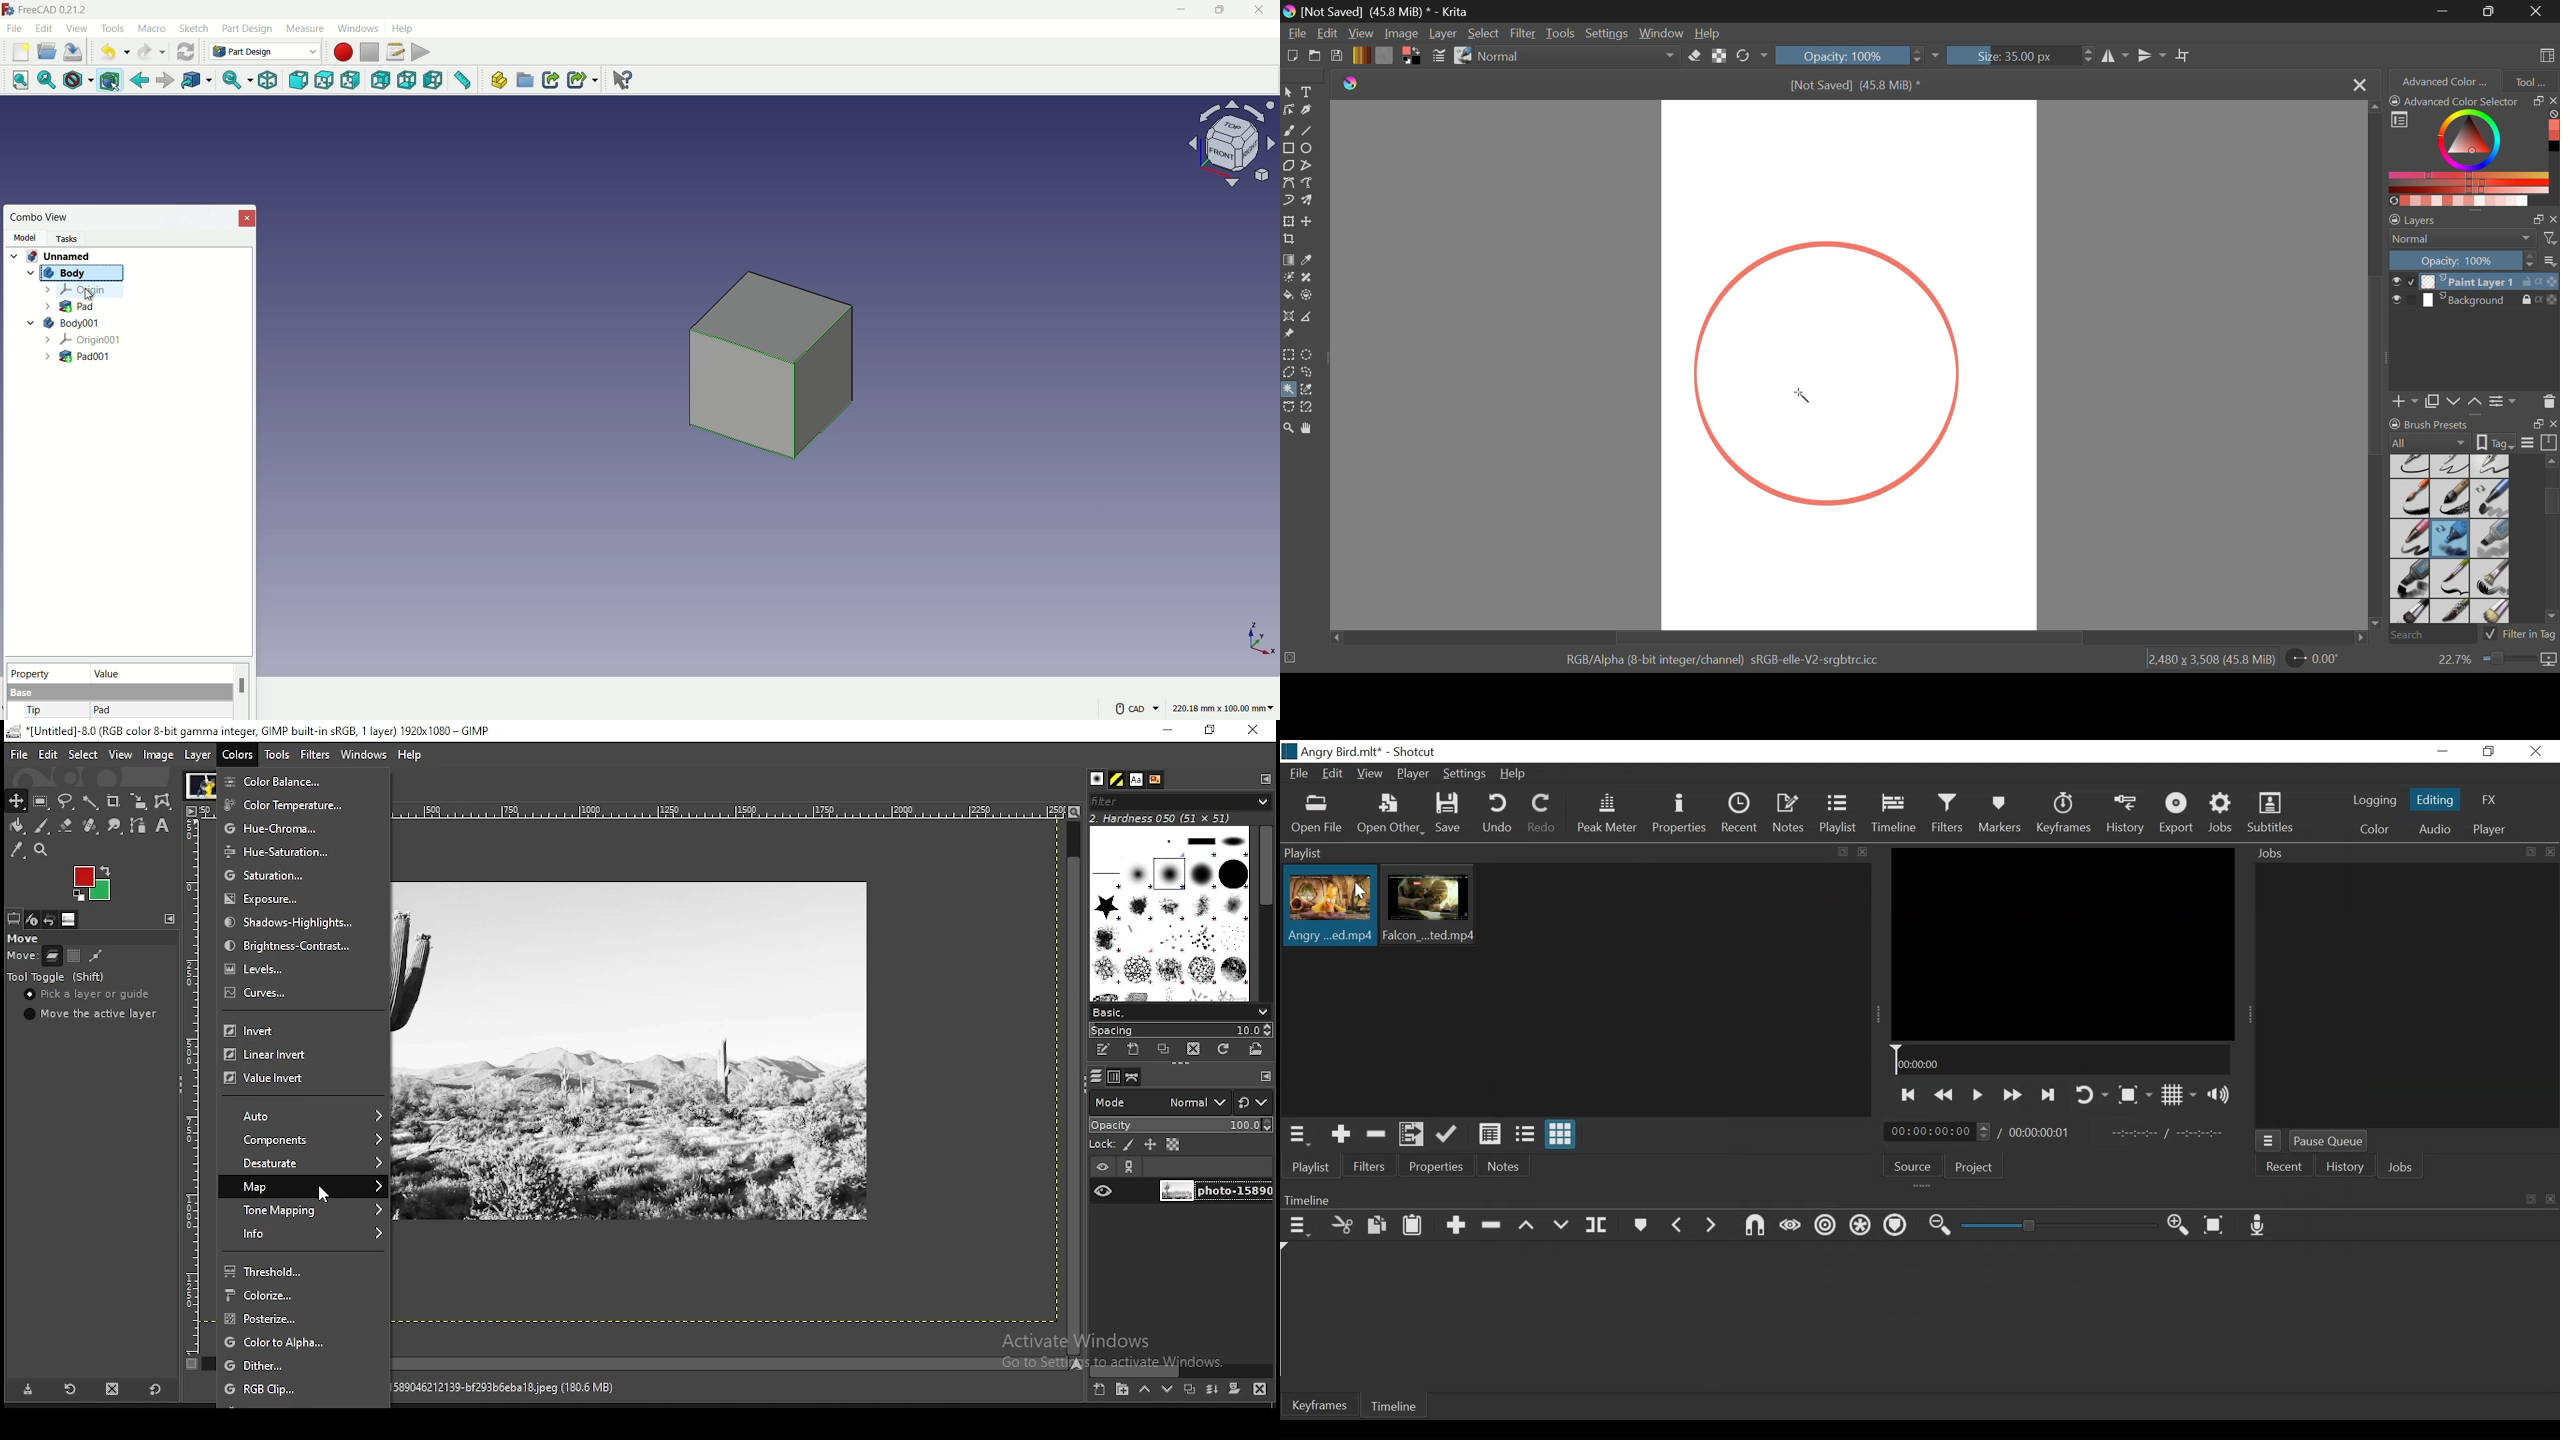  I want to click on pad, so click(103, 711).